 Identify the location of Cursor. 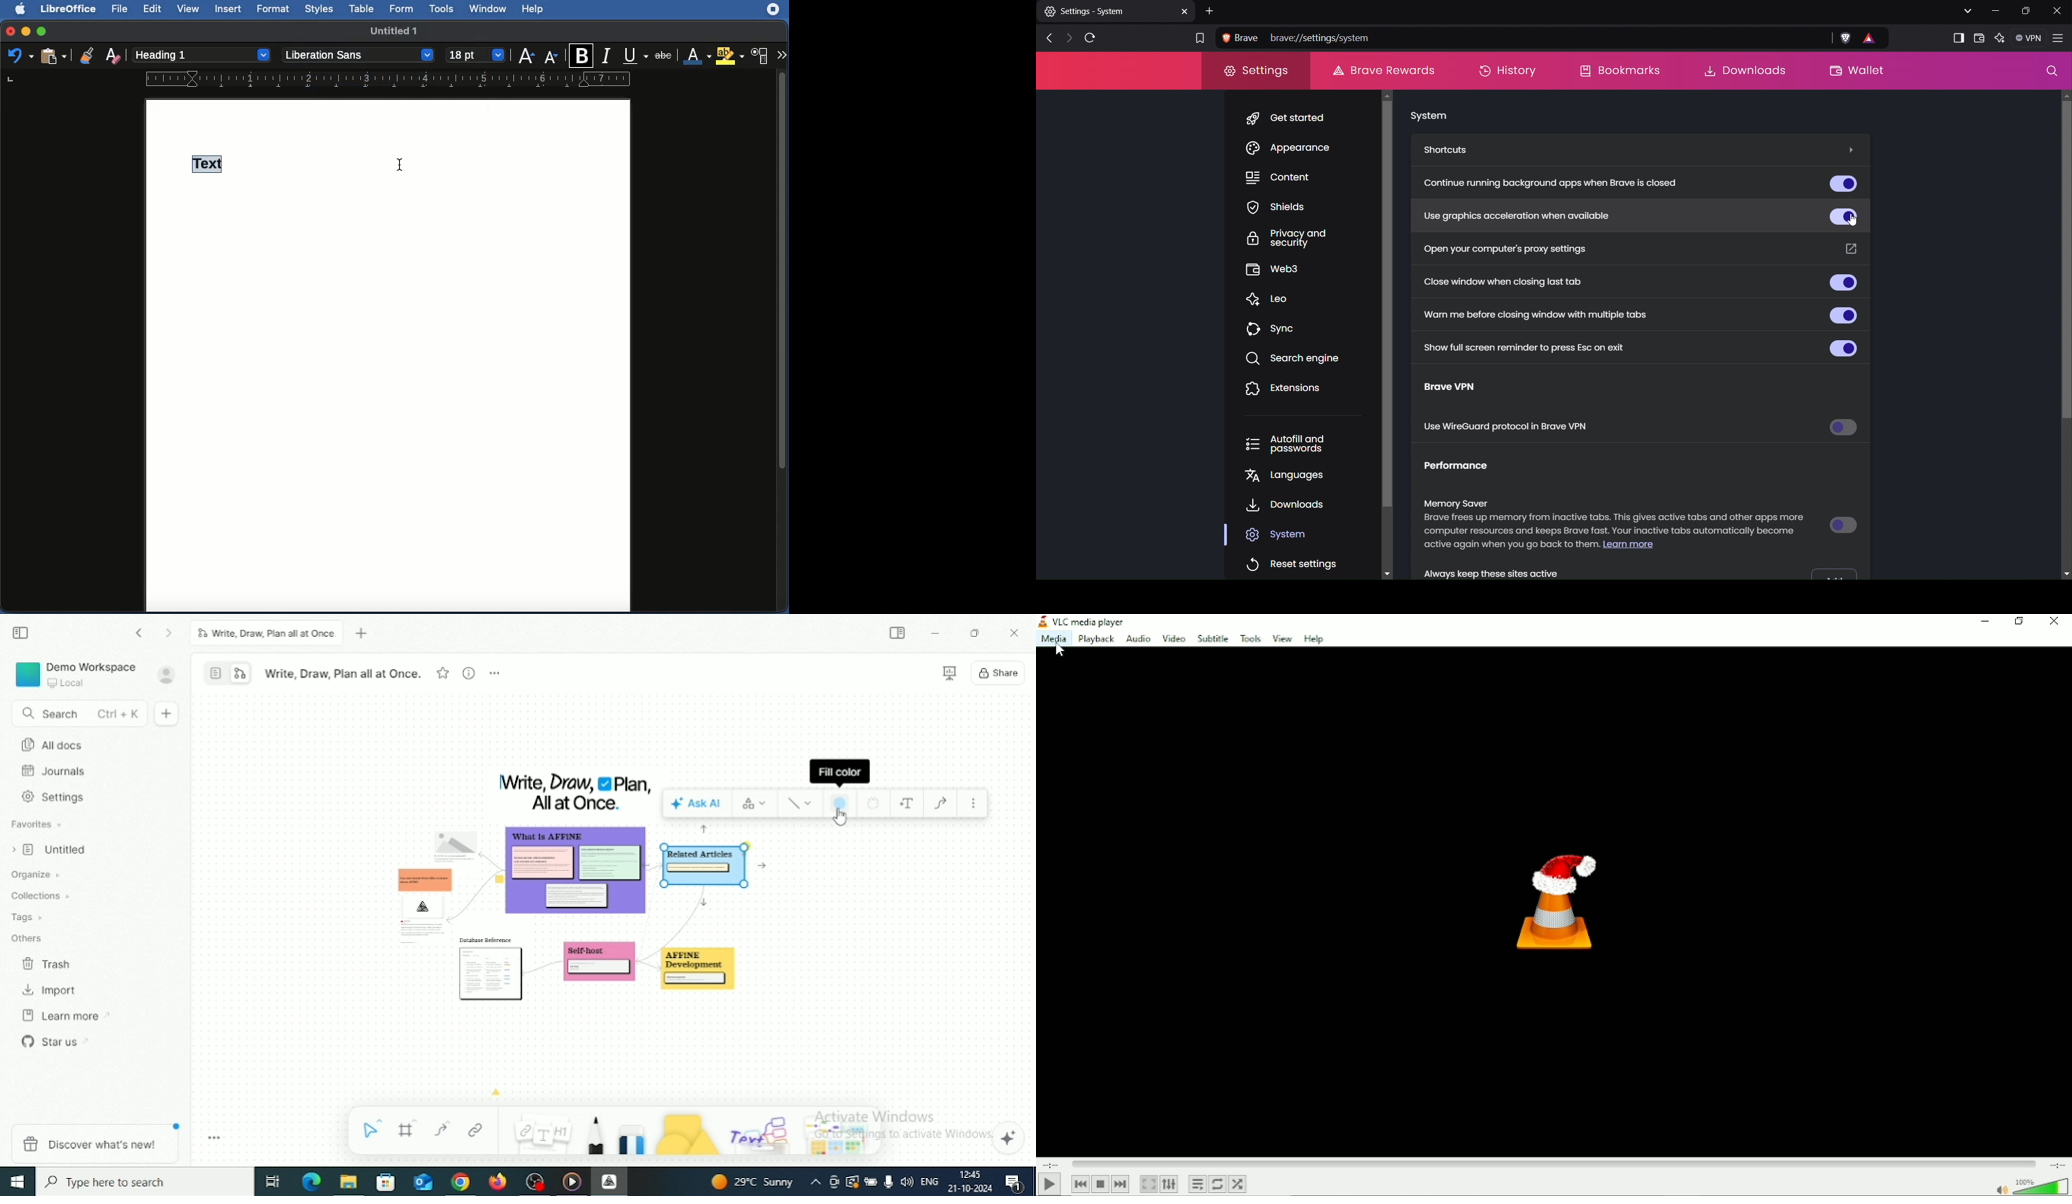
(842, 818).